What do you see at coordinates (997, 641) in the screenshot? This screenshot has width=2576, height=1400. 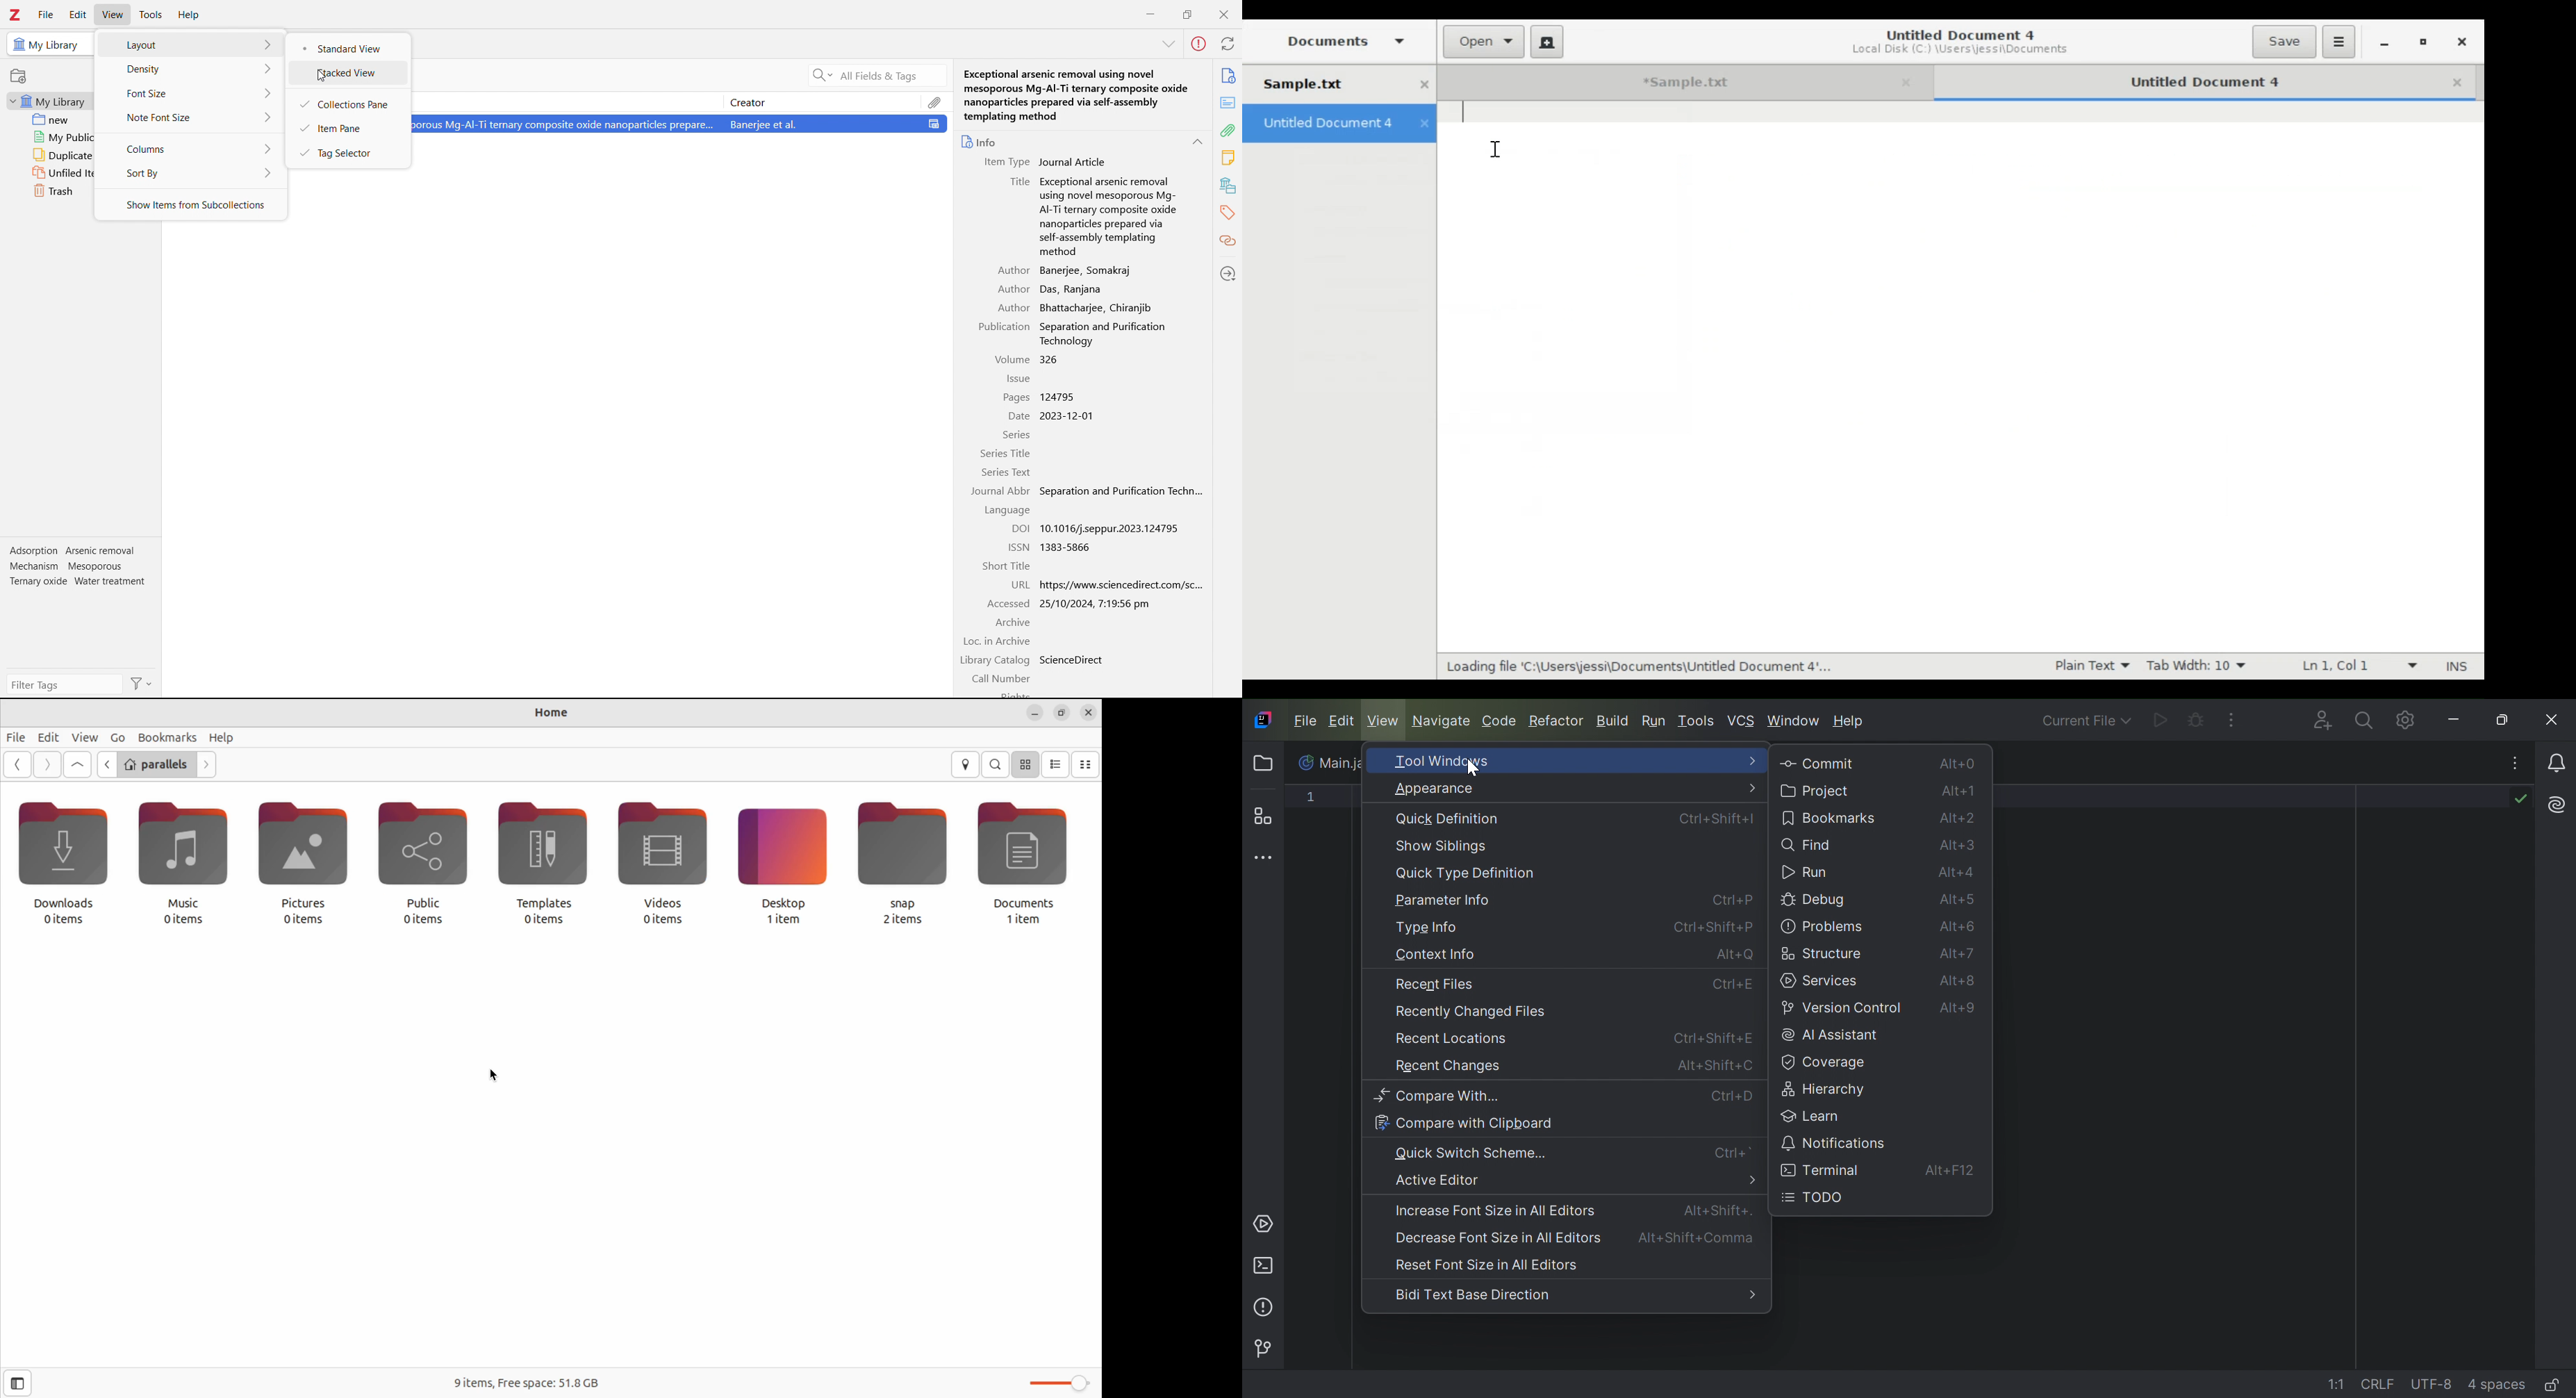 I see `Loc. in Archive` at bounding box center [997, 641].